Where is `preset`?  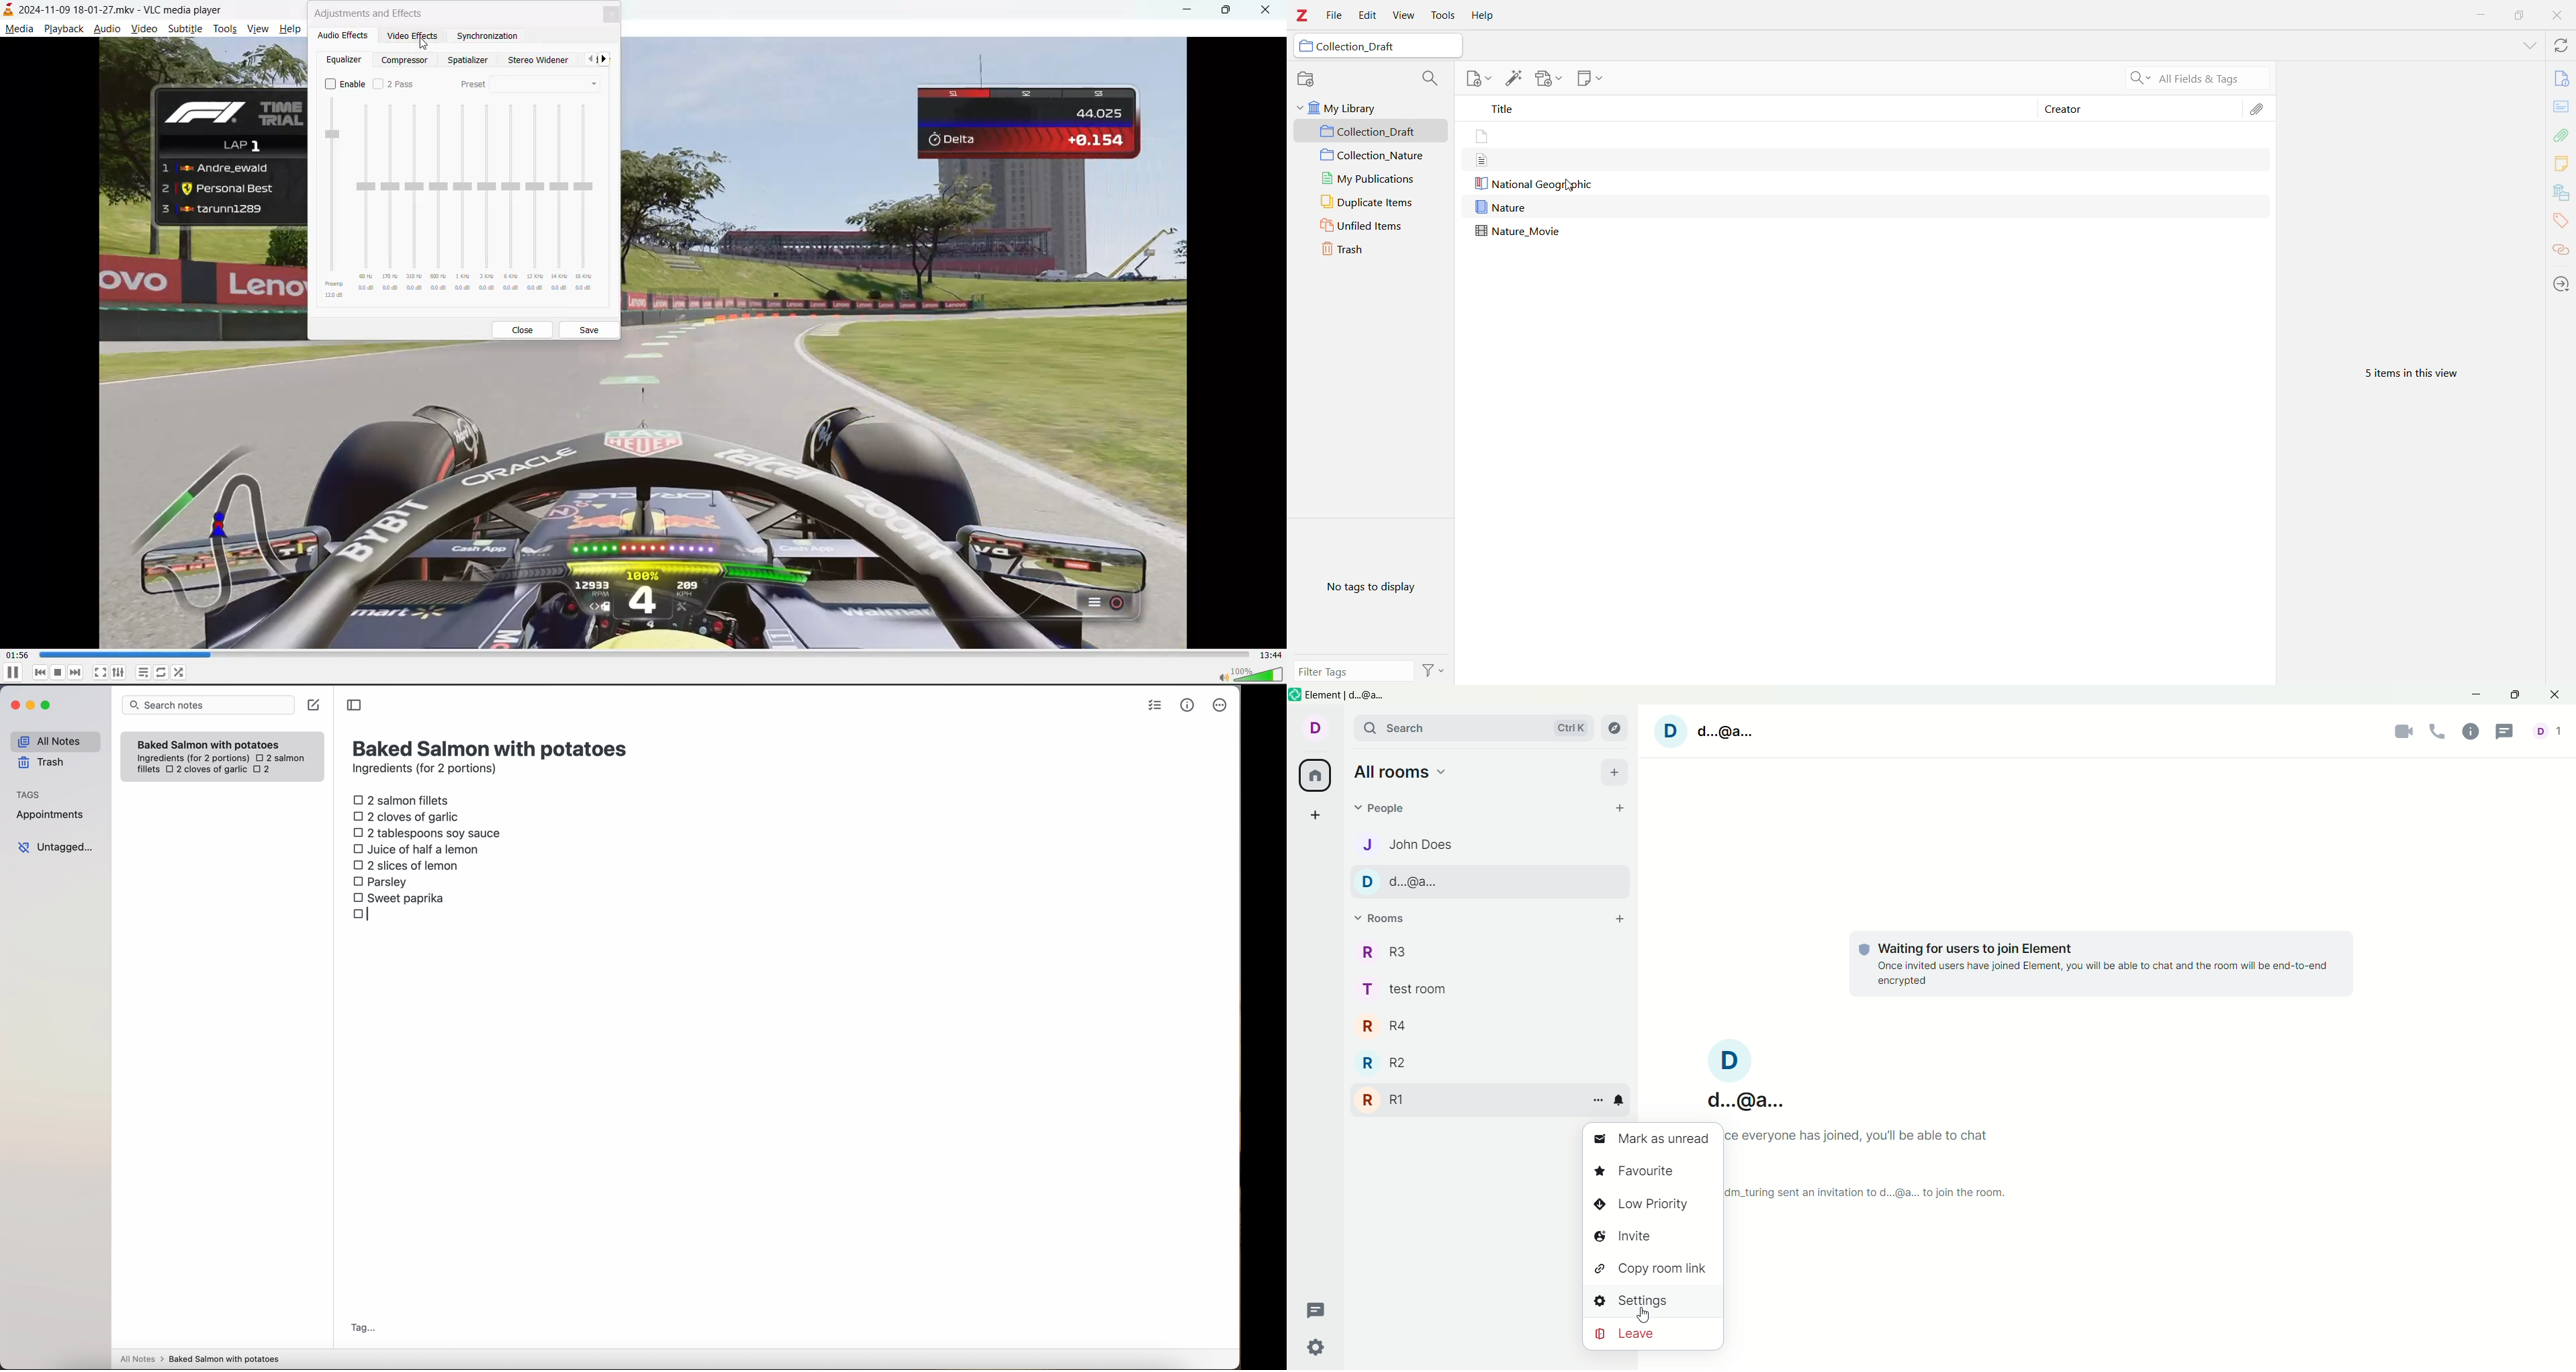
preset is located at coordinates (531, 85).